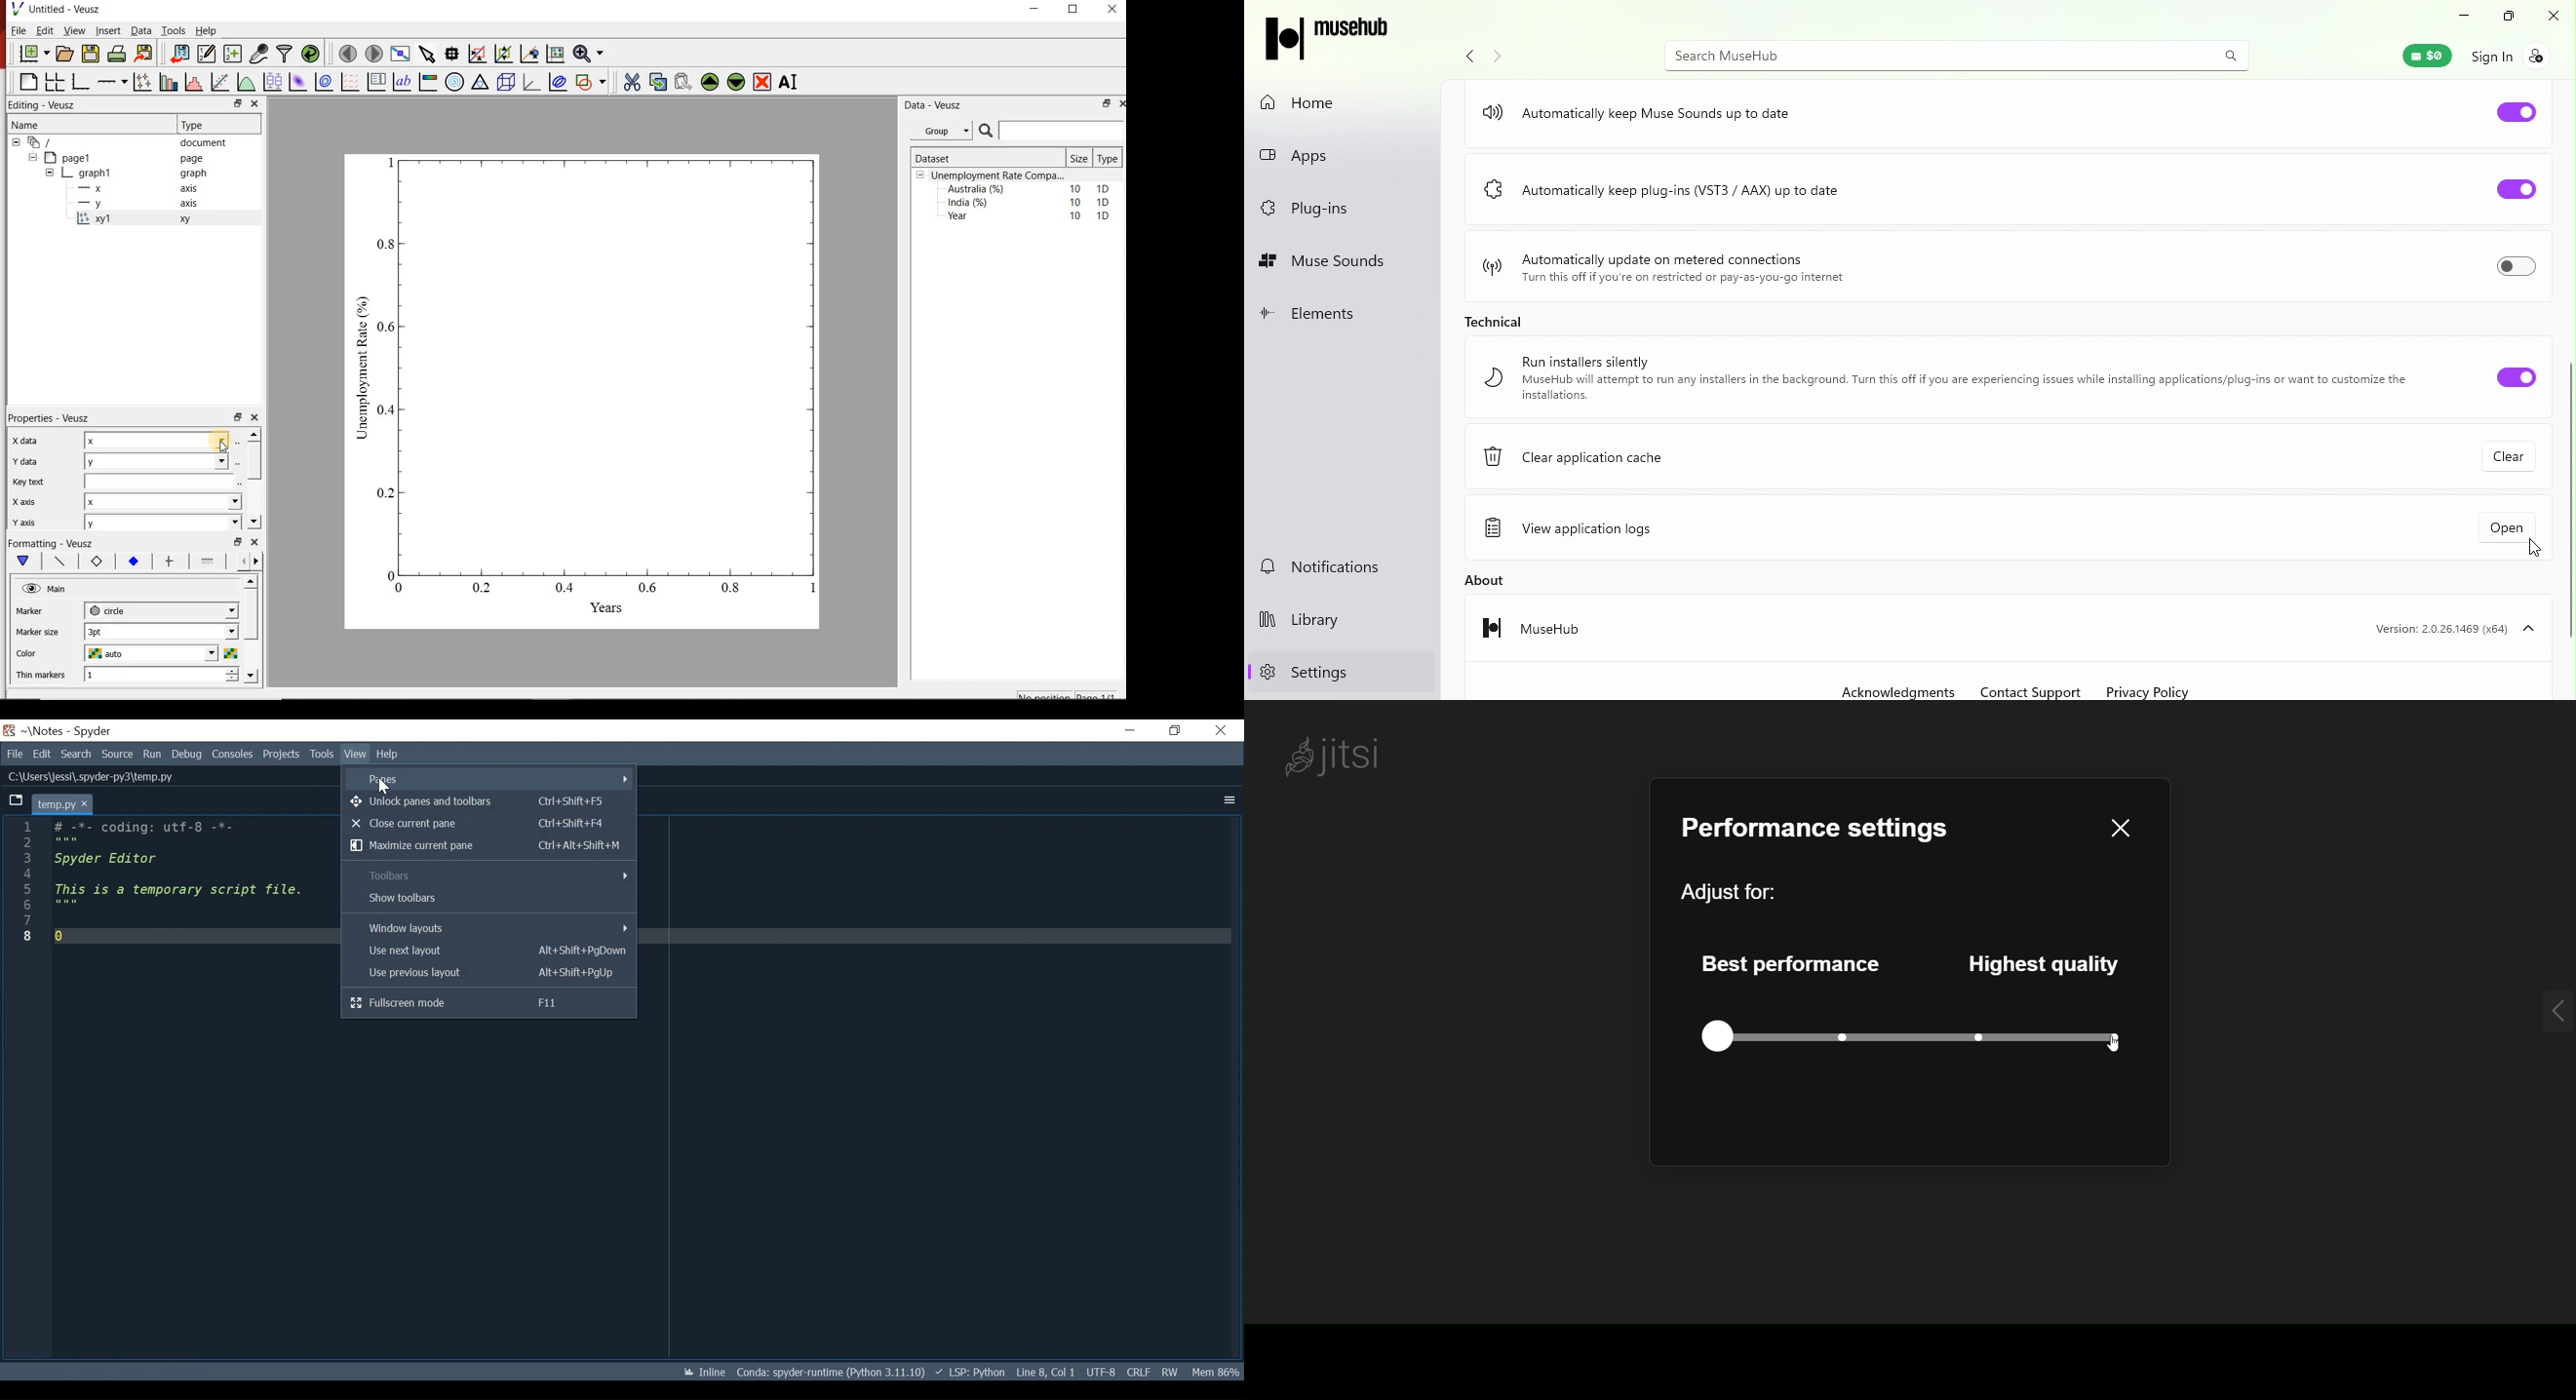  I want to click on Toggle Automatically keep muse sounds up to date, so click(2516, 112).